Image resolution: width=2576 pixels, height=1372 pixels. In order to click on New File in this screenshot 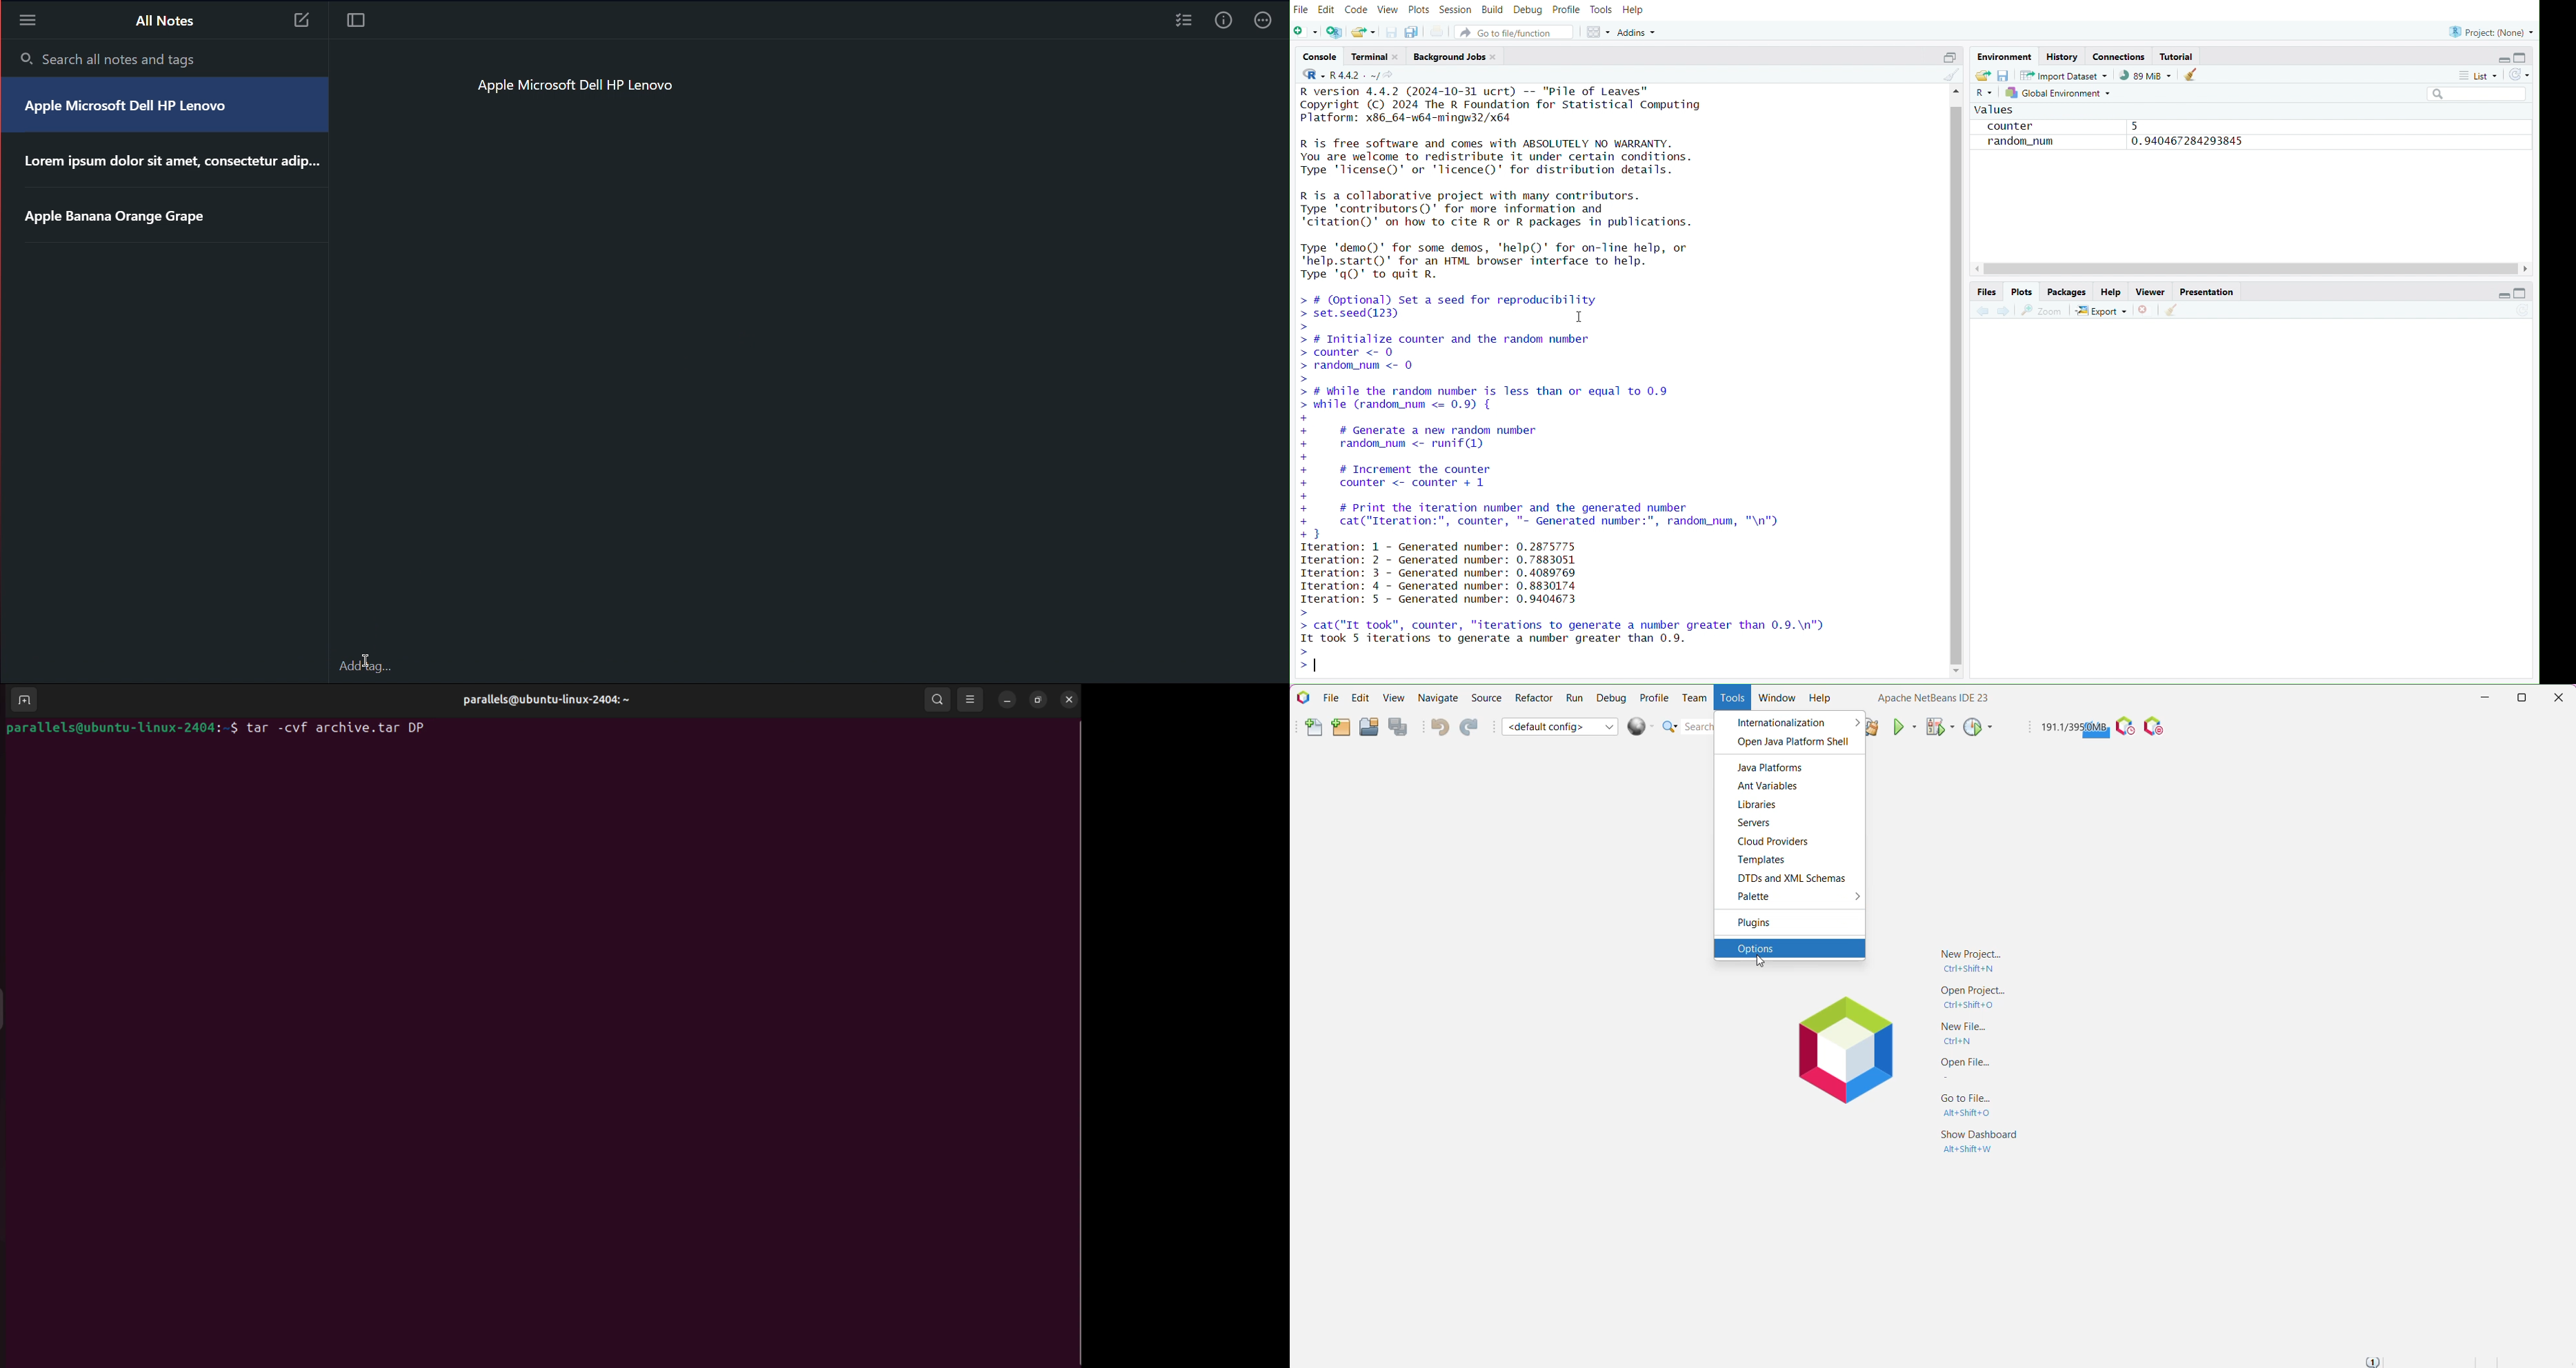, I will do `click(1966, 1032)`.